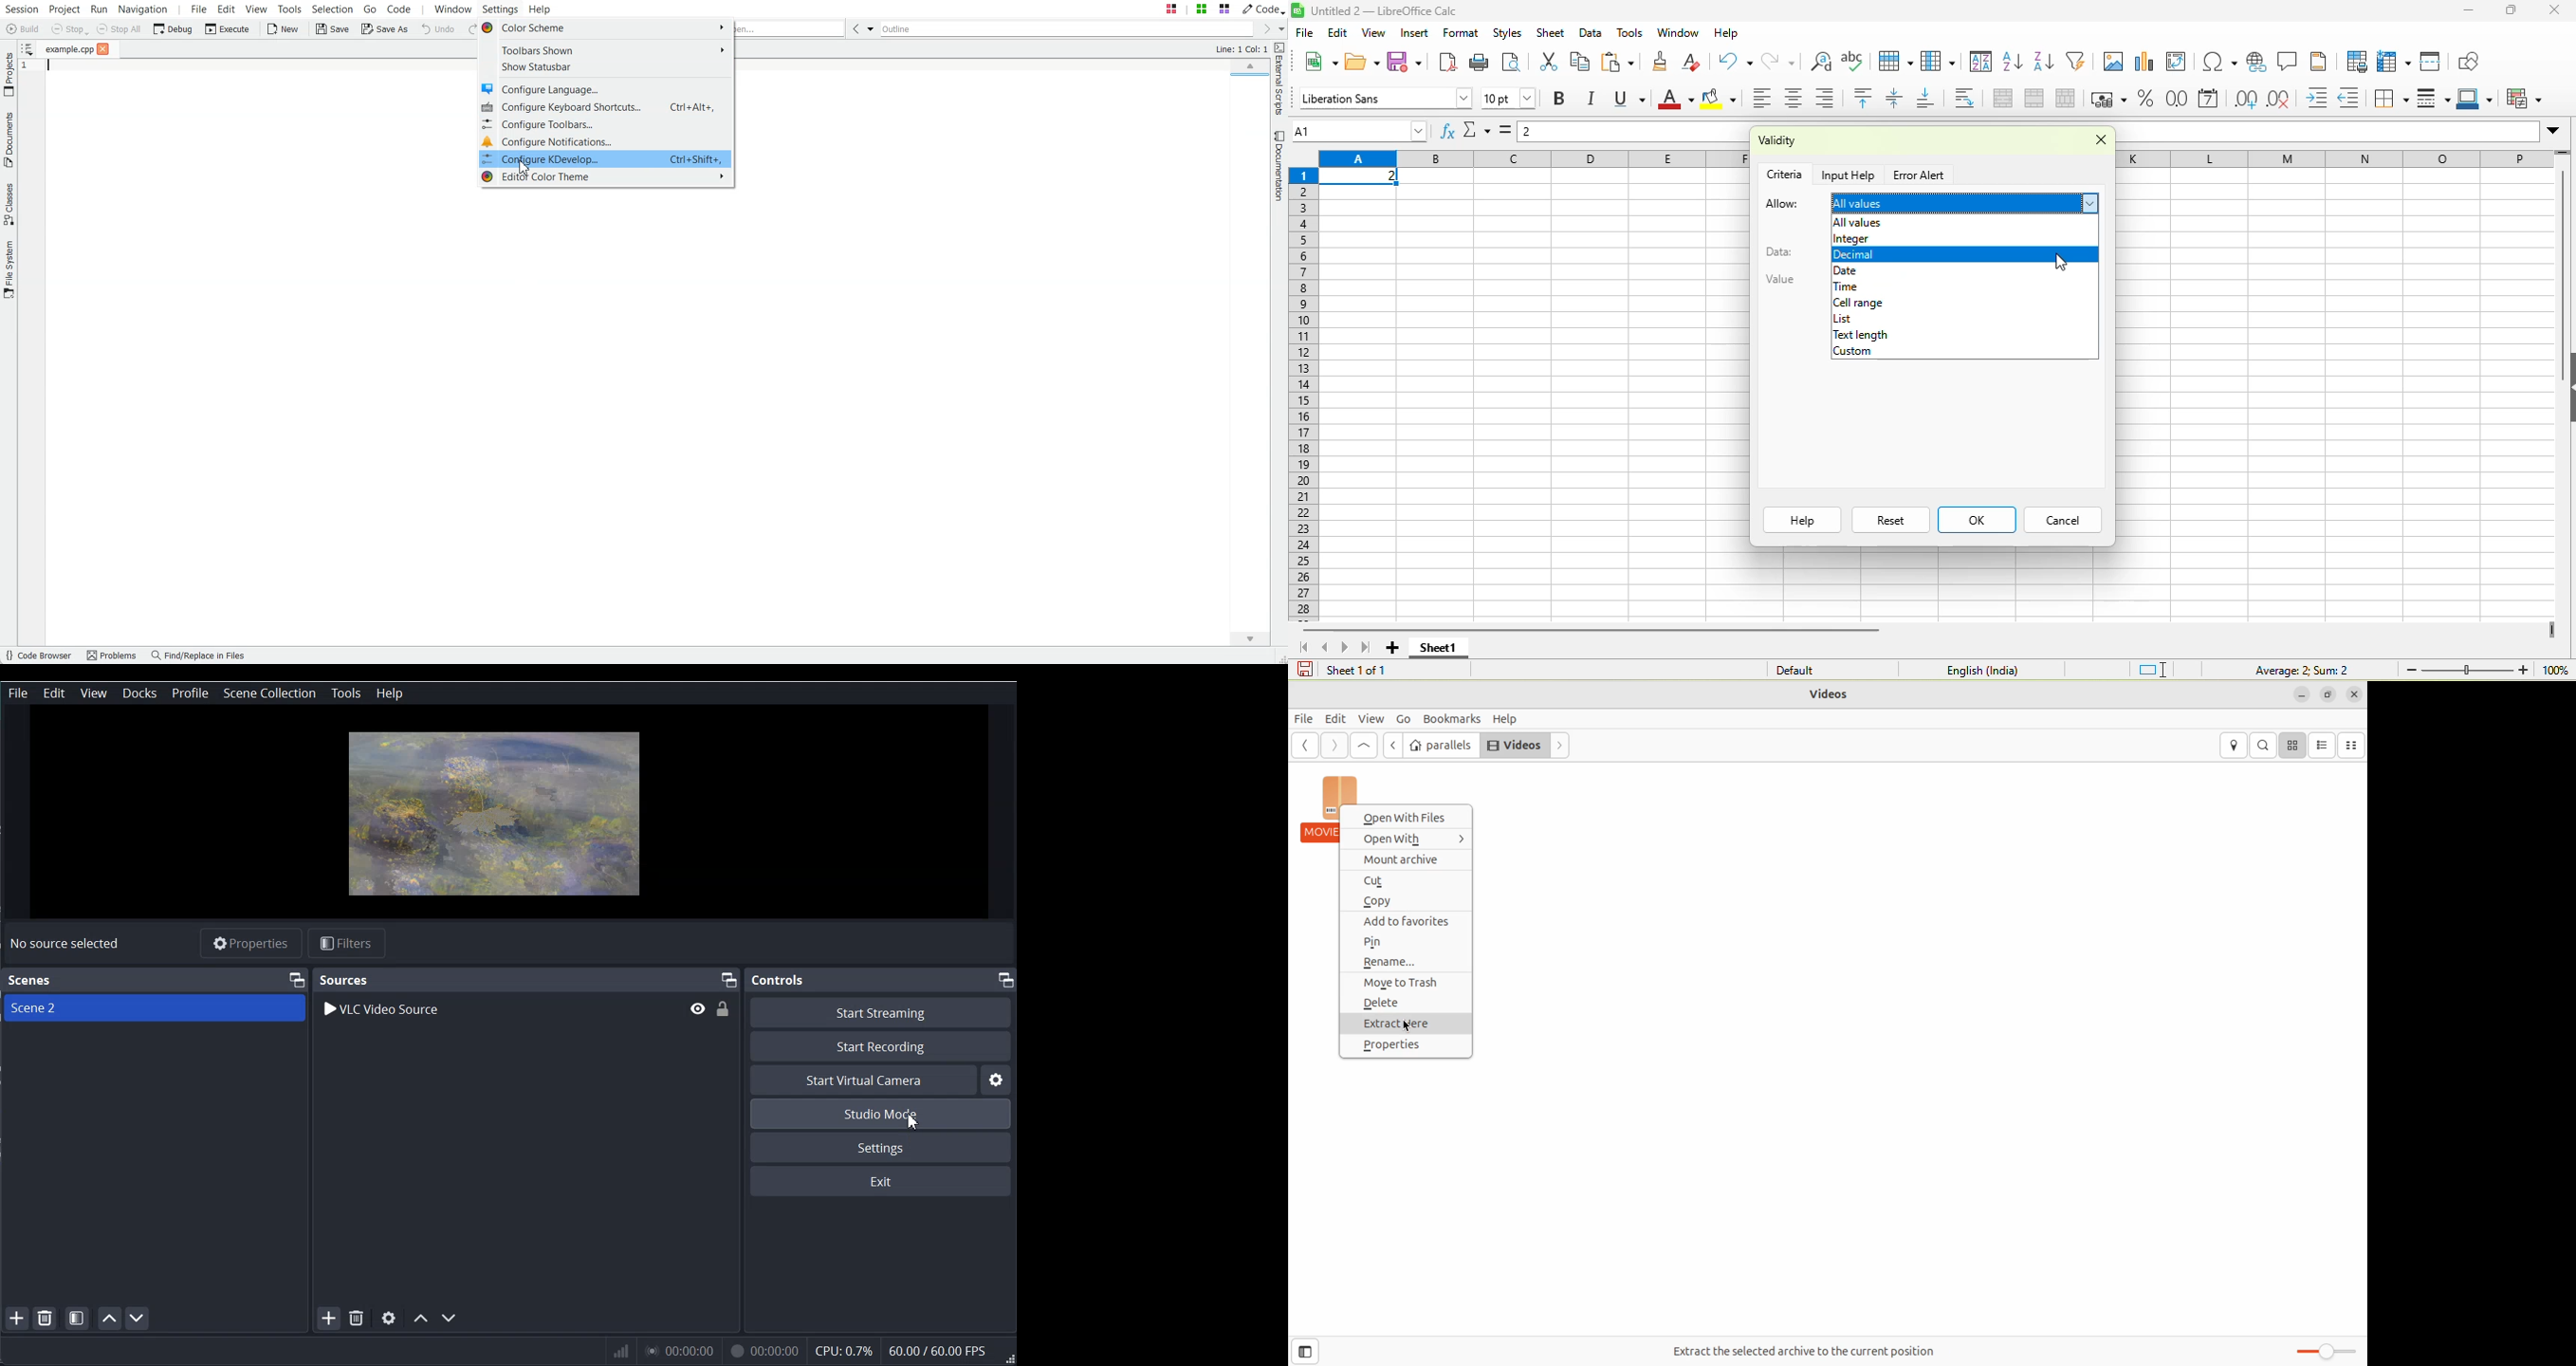 The width and height of the screenshot is (2576, 1372). I want to click on Maximize, so click(729, 979).